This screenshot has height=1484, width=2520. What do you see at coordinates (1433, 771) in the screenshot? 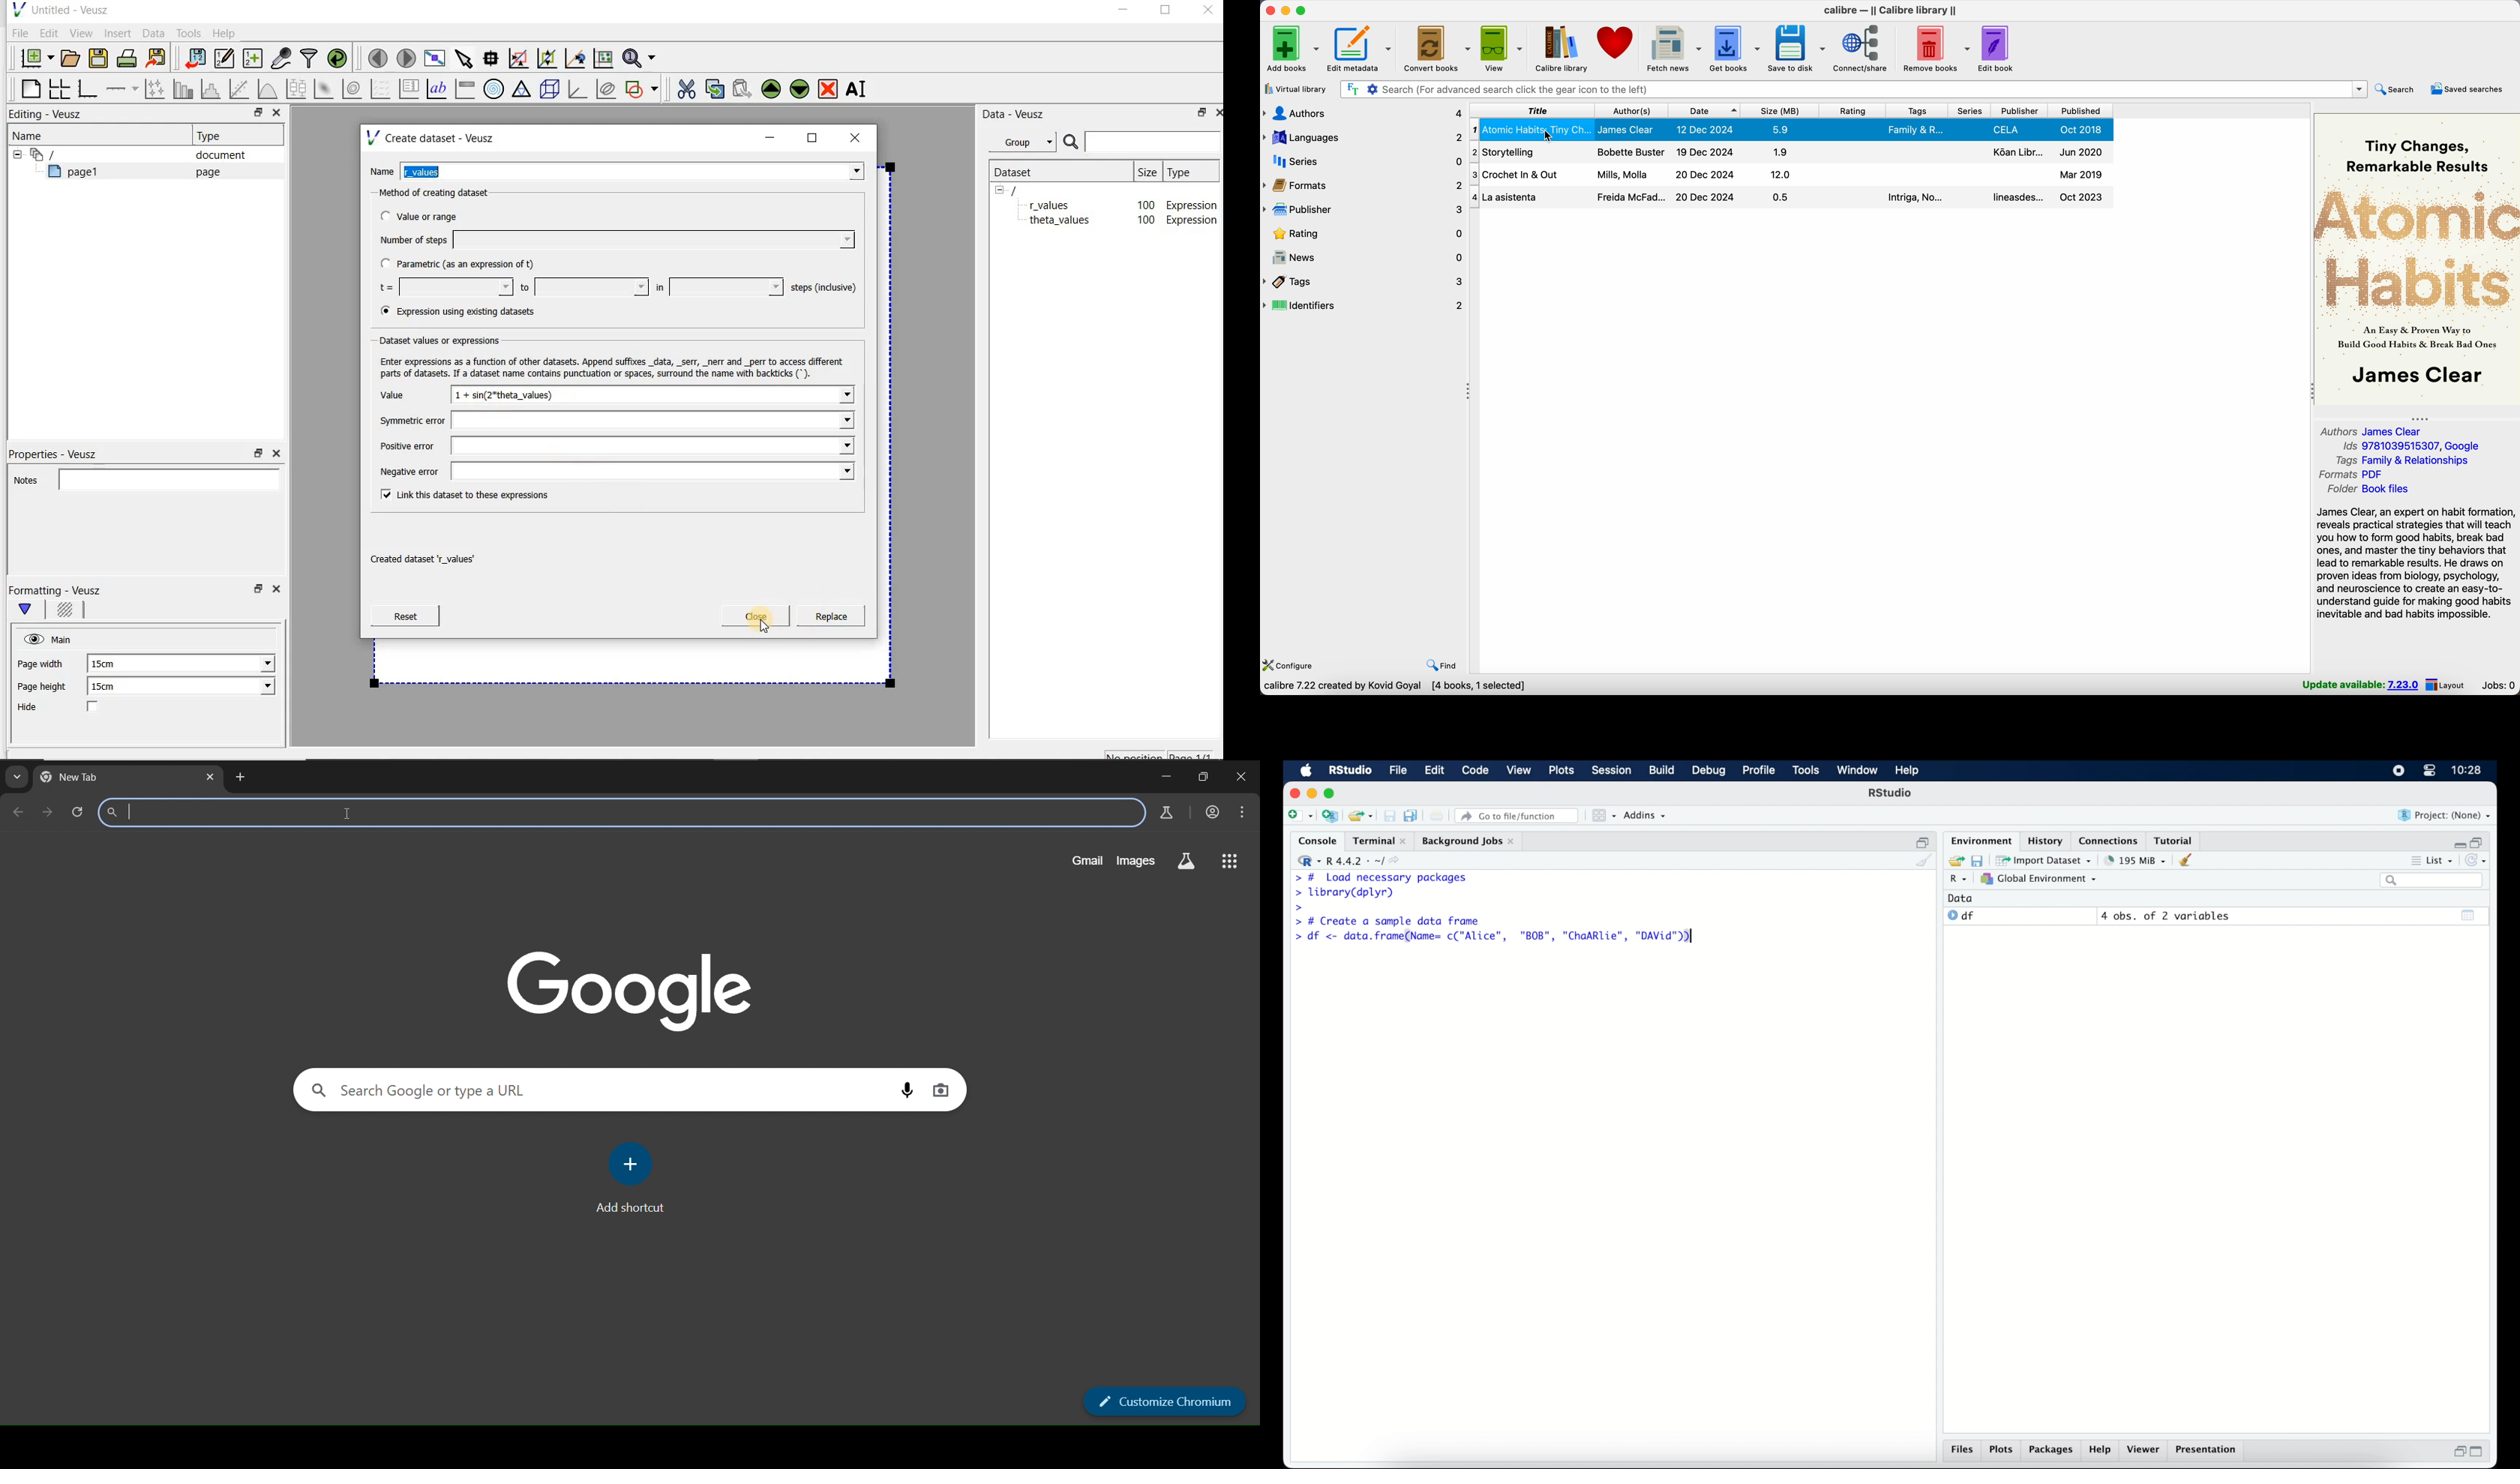
I see `edit` at bounding box center [1433, 771].